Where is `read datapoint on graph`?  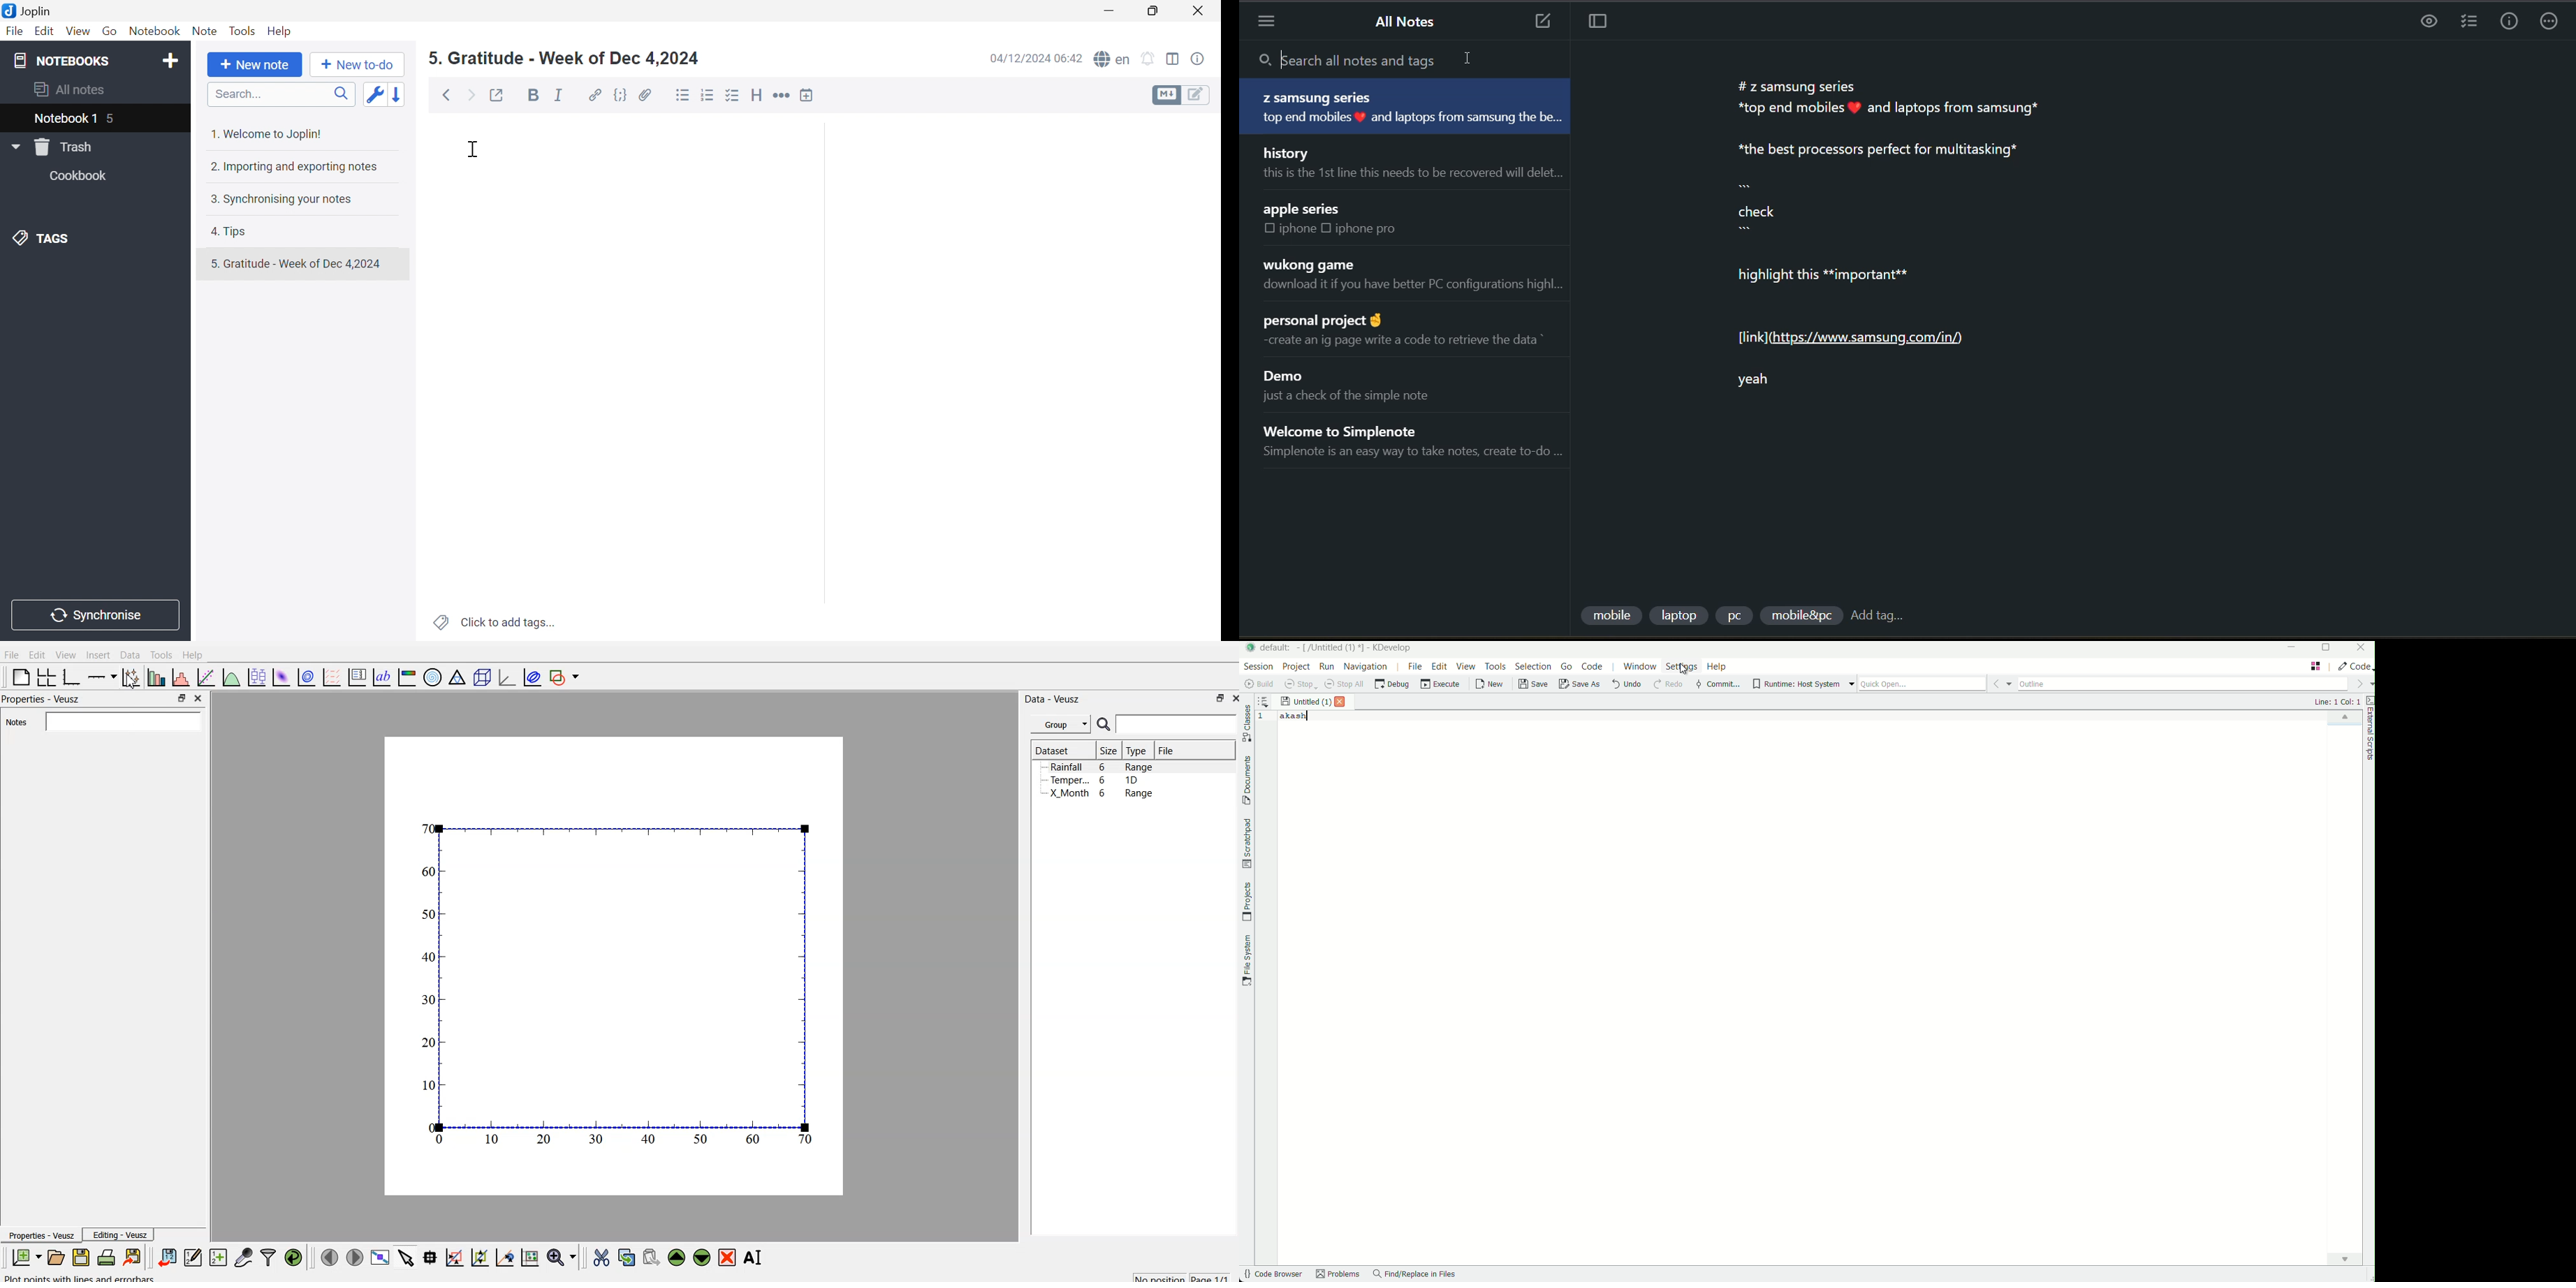 read datapoint on graph is located at coordinates (429, 1257).